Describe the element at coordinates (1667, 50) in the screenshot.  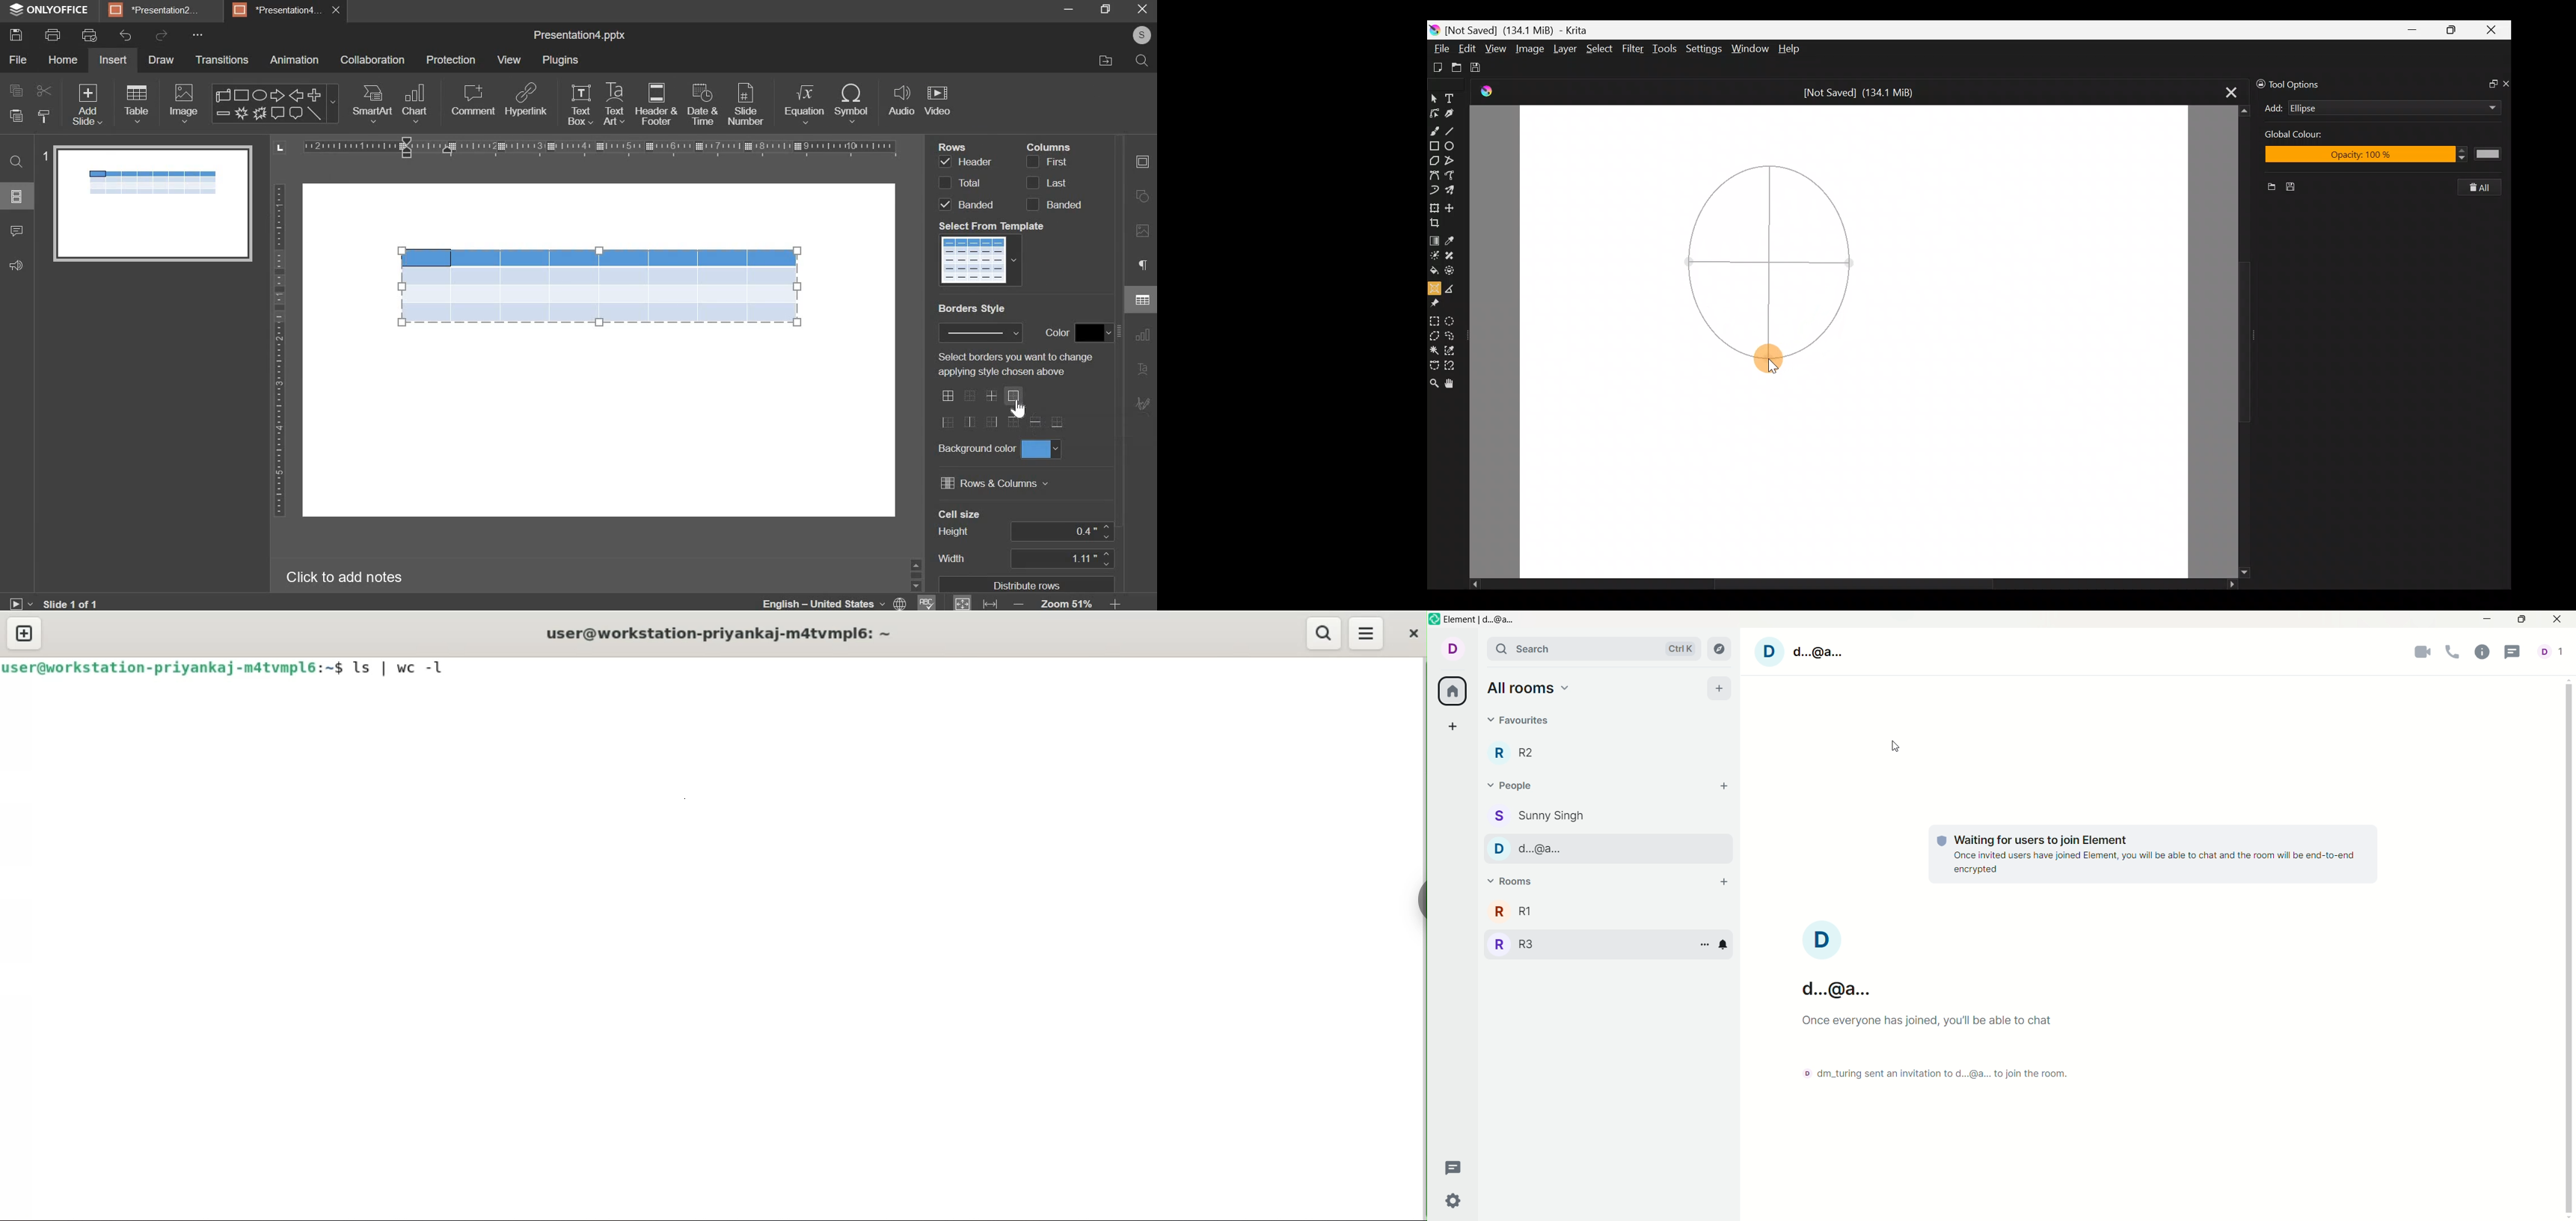
I see `Tools` at that location.